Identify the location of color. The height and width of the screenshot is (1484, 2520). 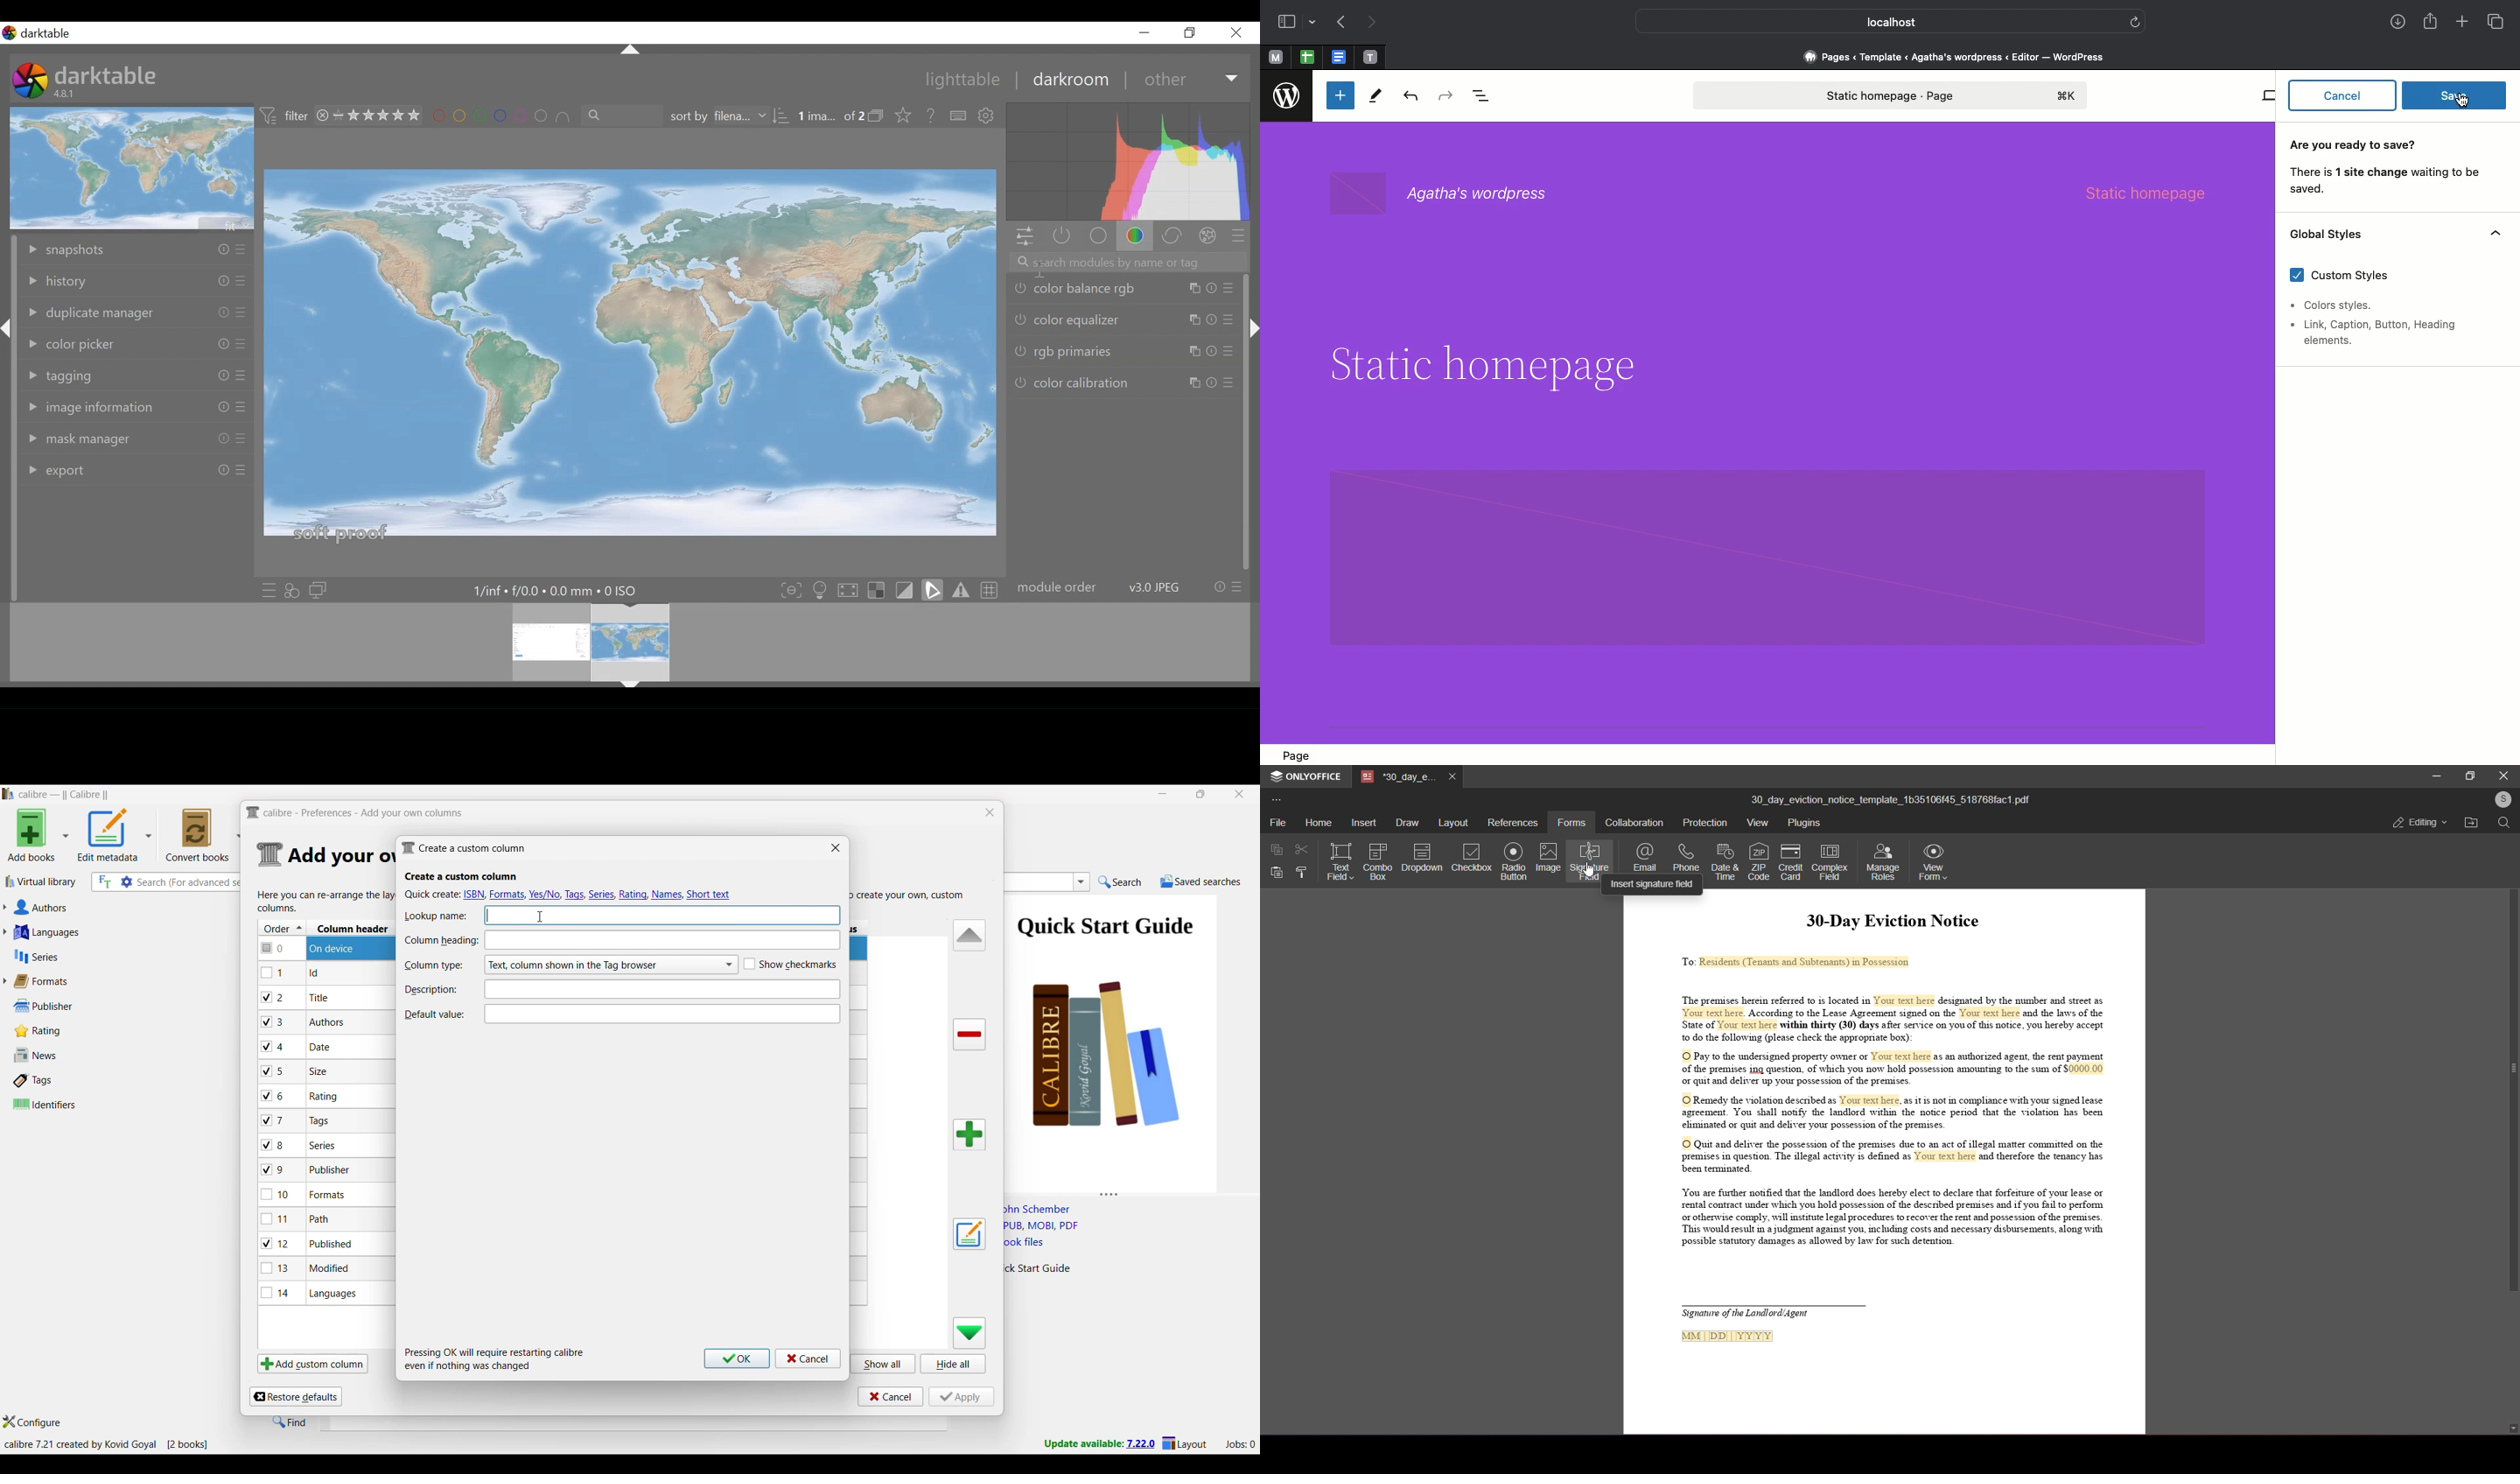
(1139, 237).